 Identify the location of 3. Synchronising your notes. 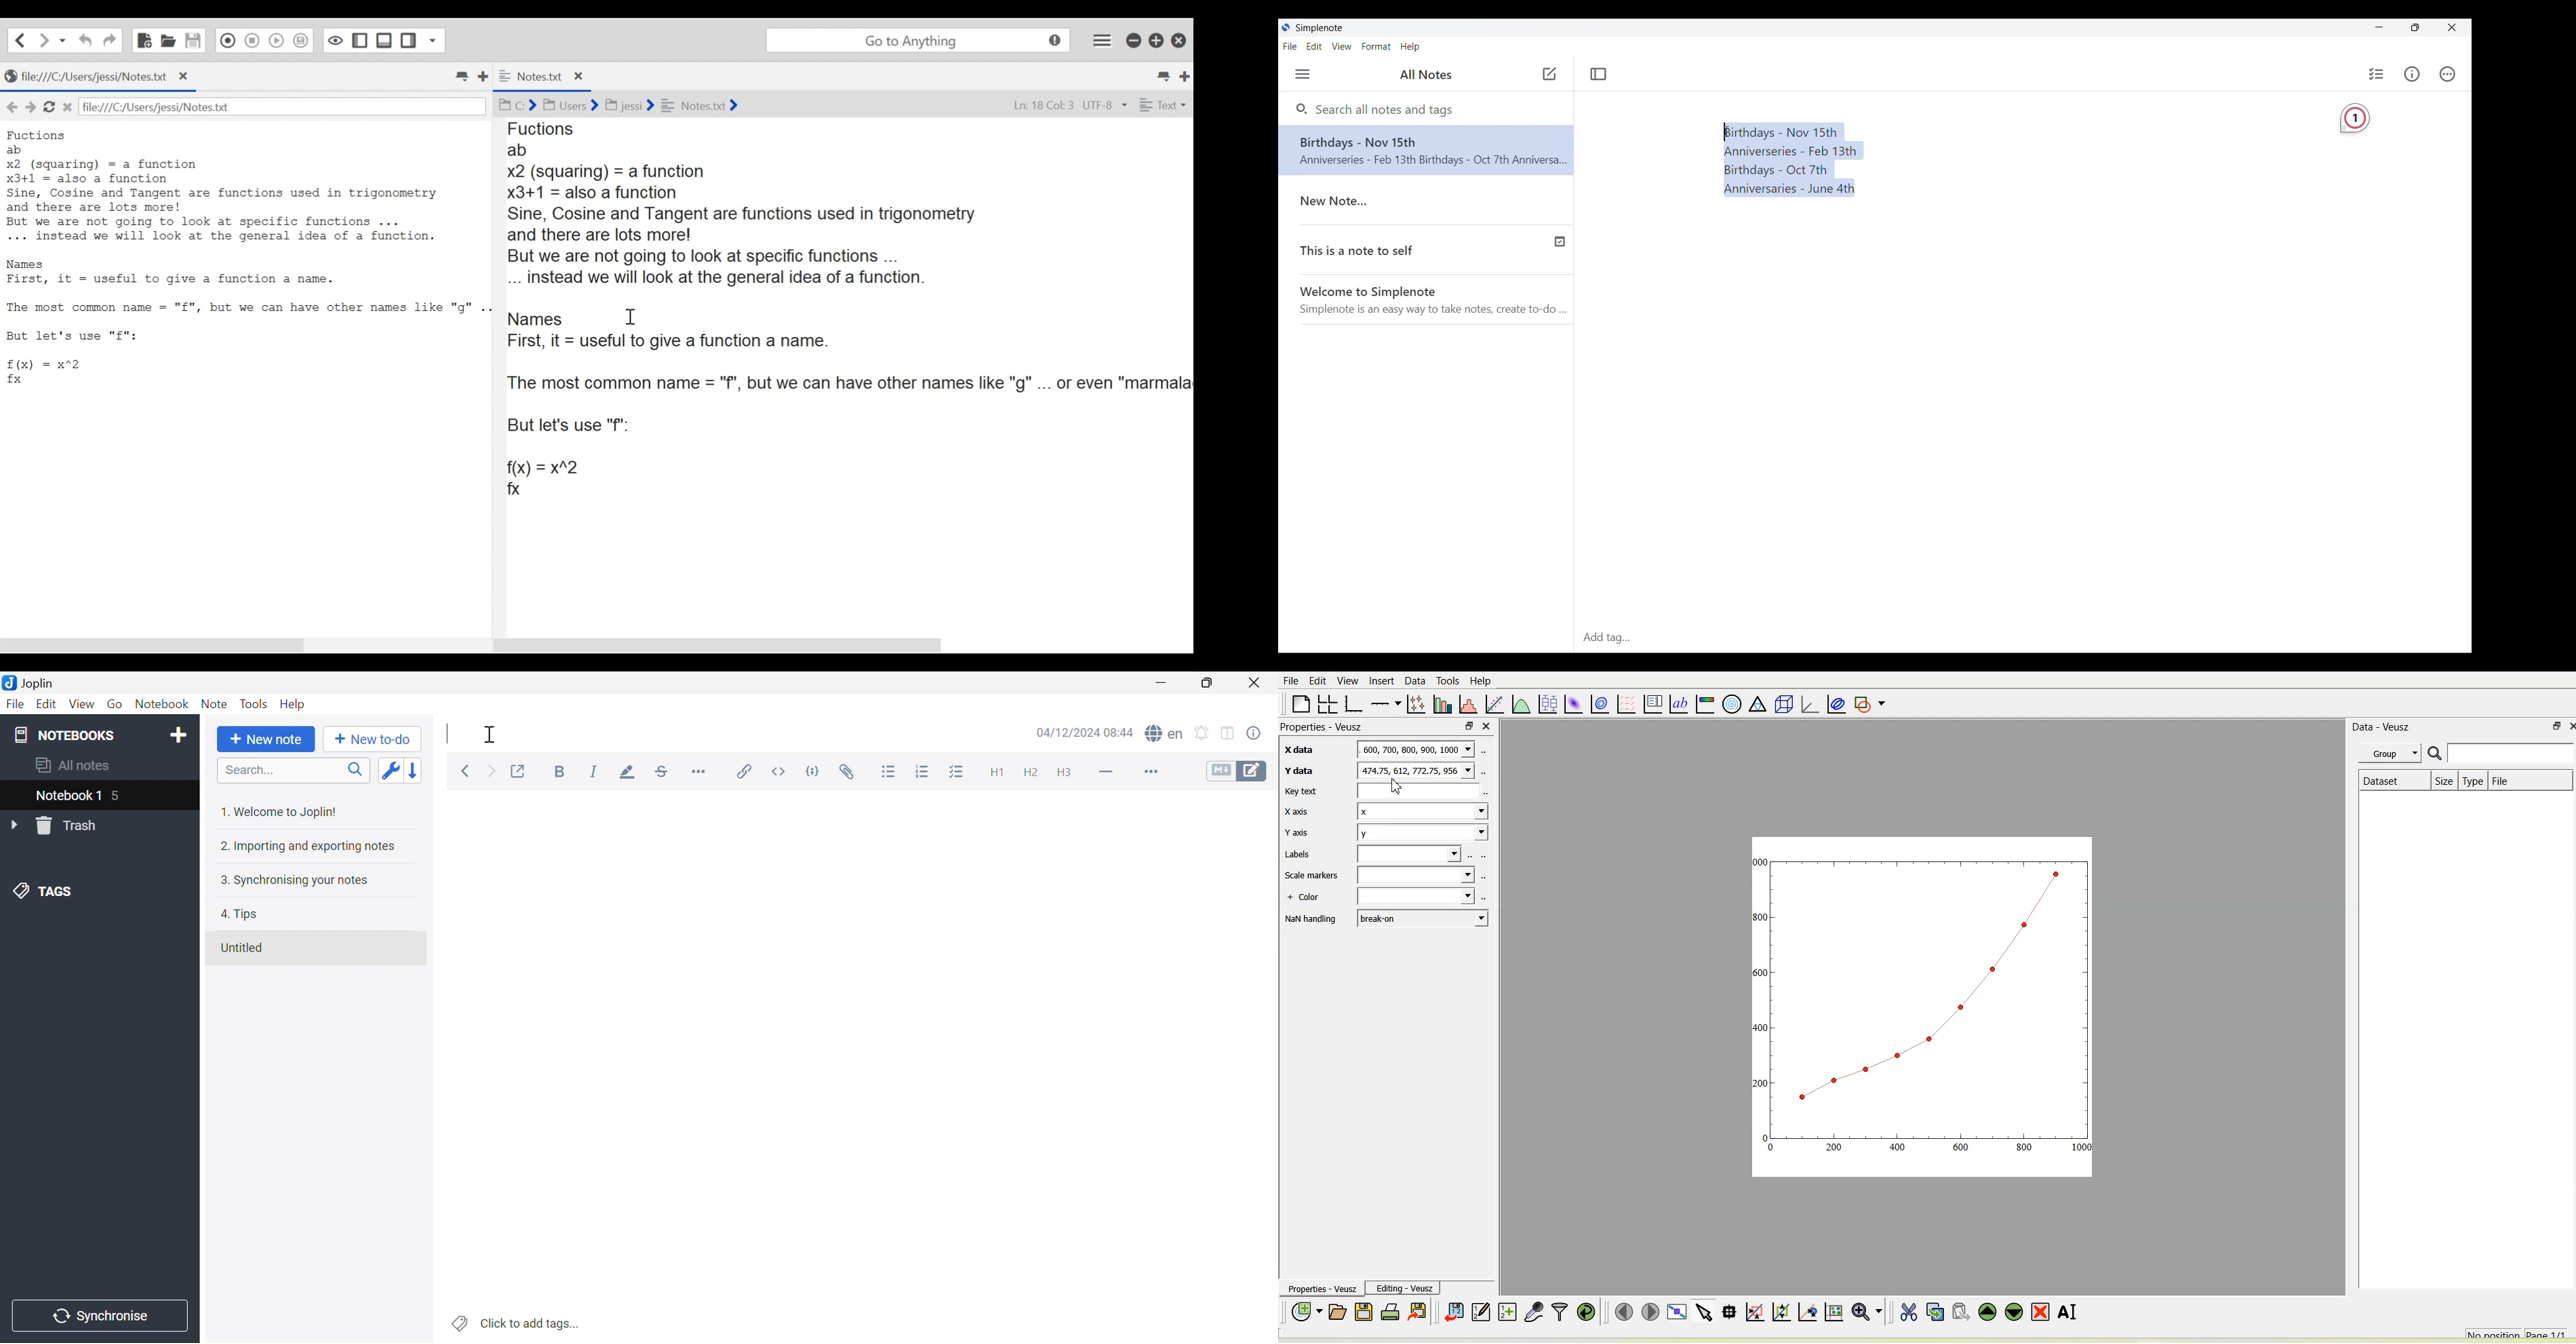
(298, 881).